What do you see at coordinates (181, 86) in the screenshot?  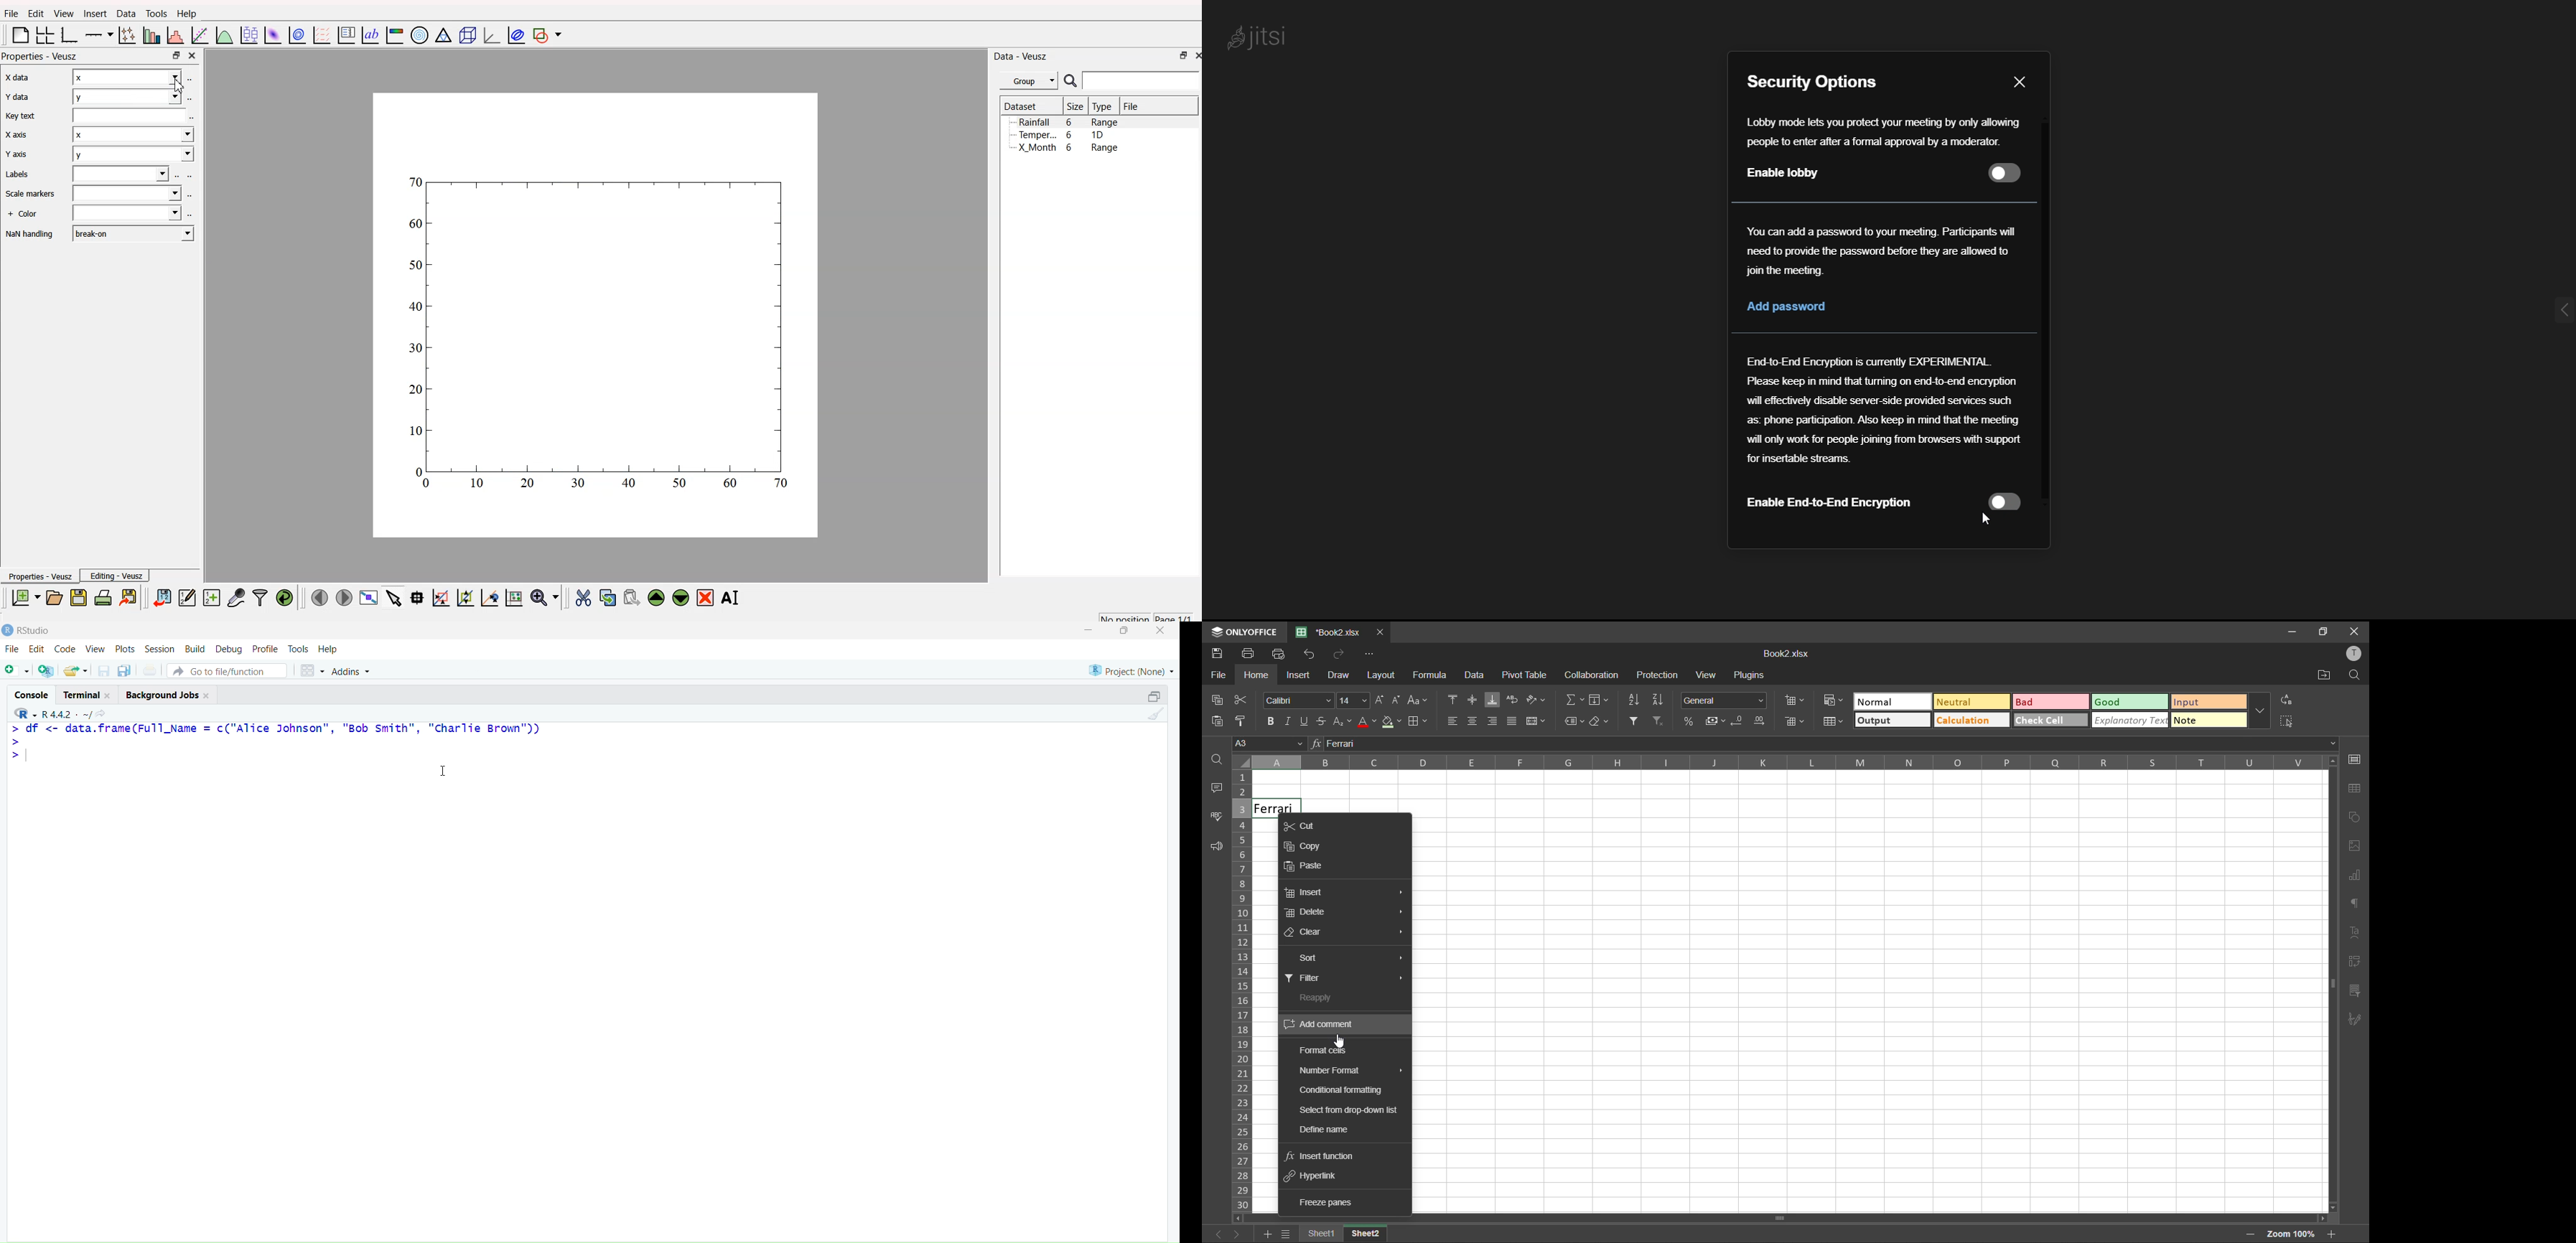 I see `cursor` at bounding box center [181, 86].